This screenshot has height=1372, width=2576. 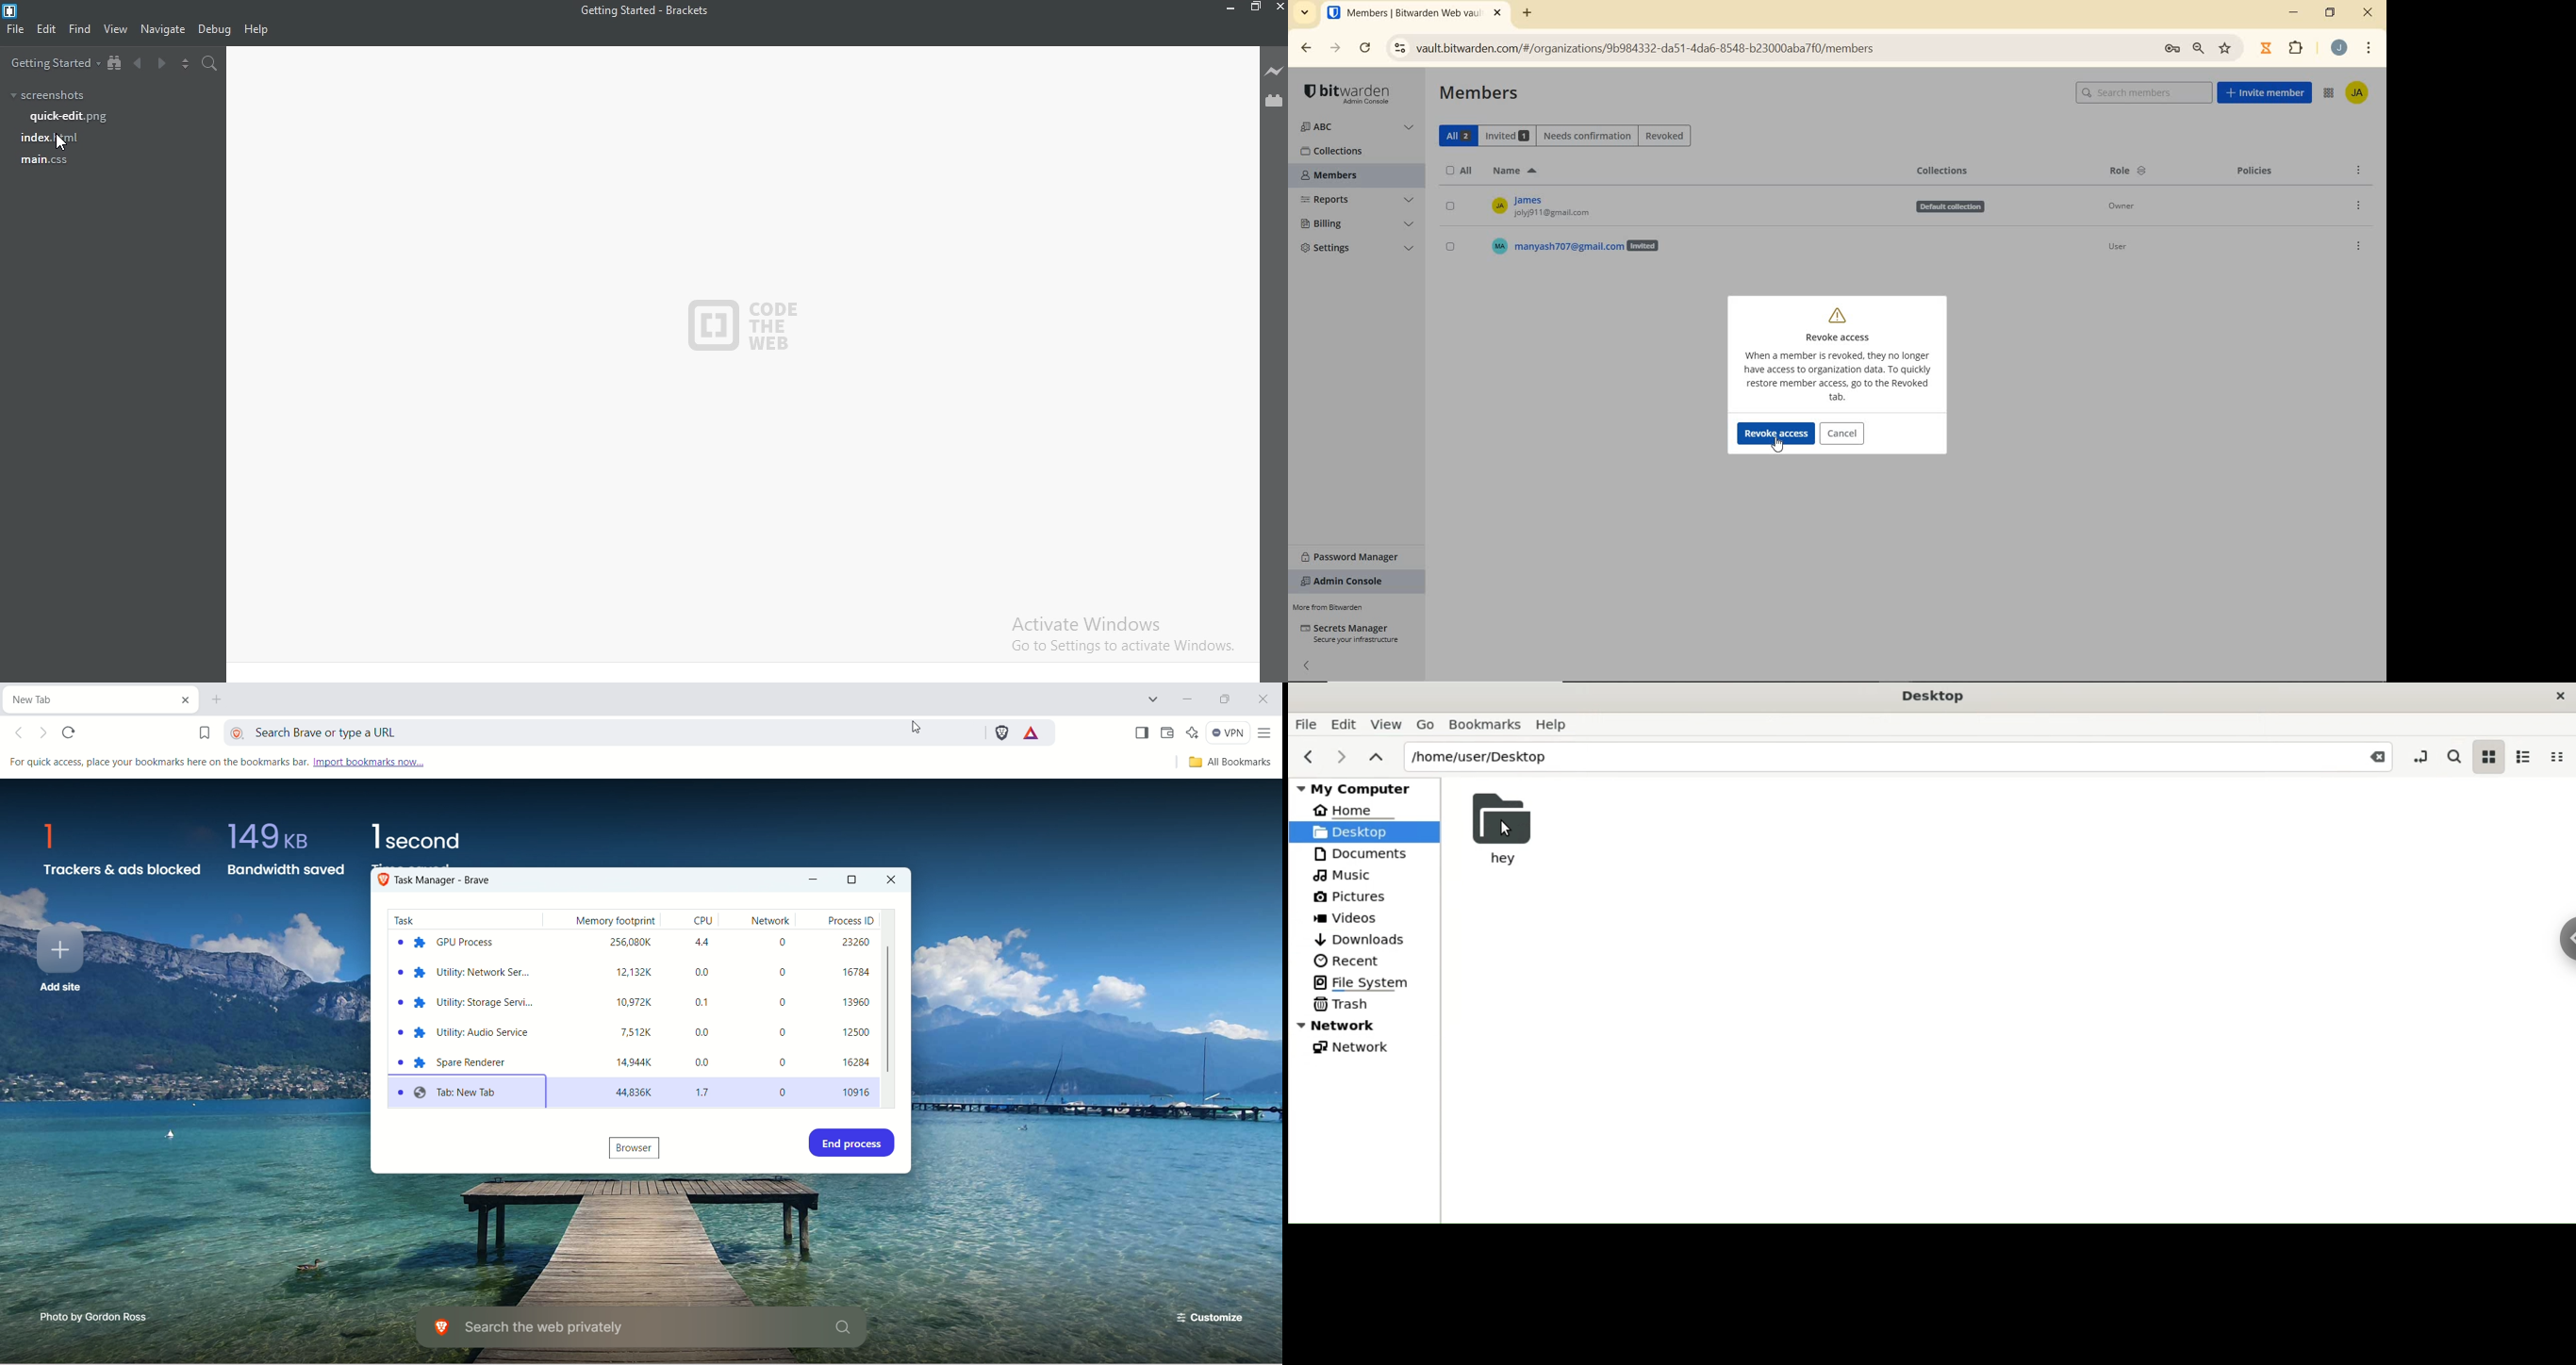 I want to click on ORGANIZATION NAME, so click(x=1359, y=127).